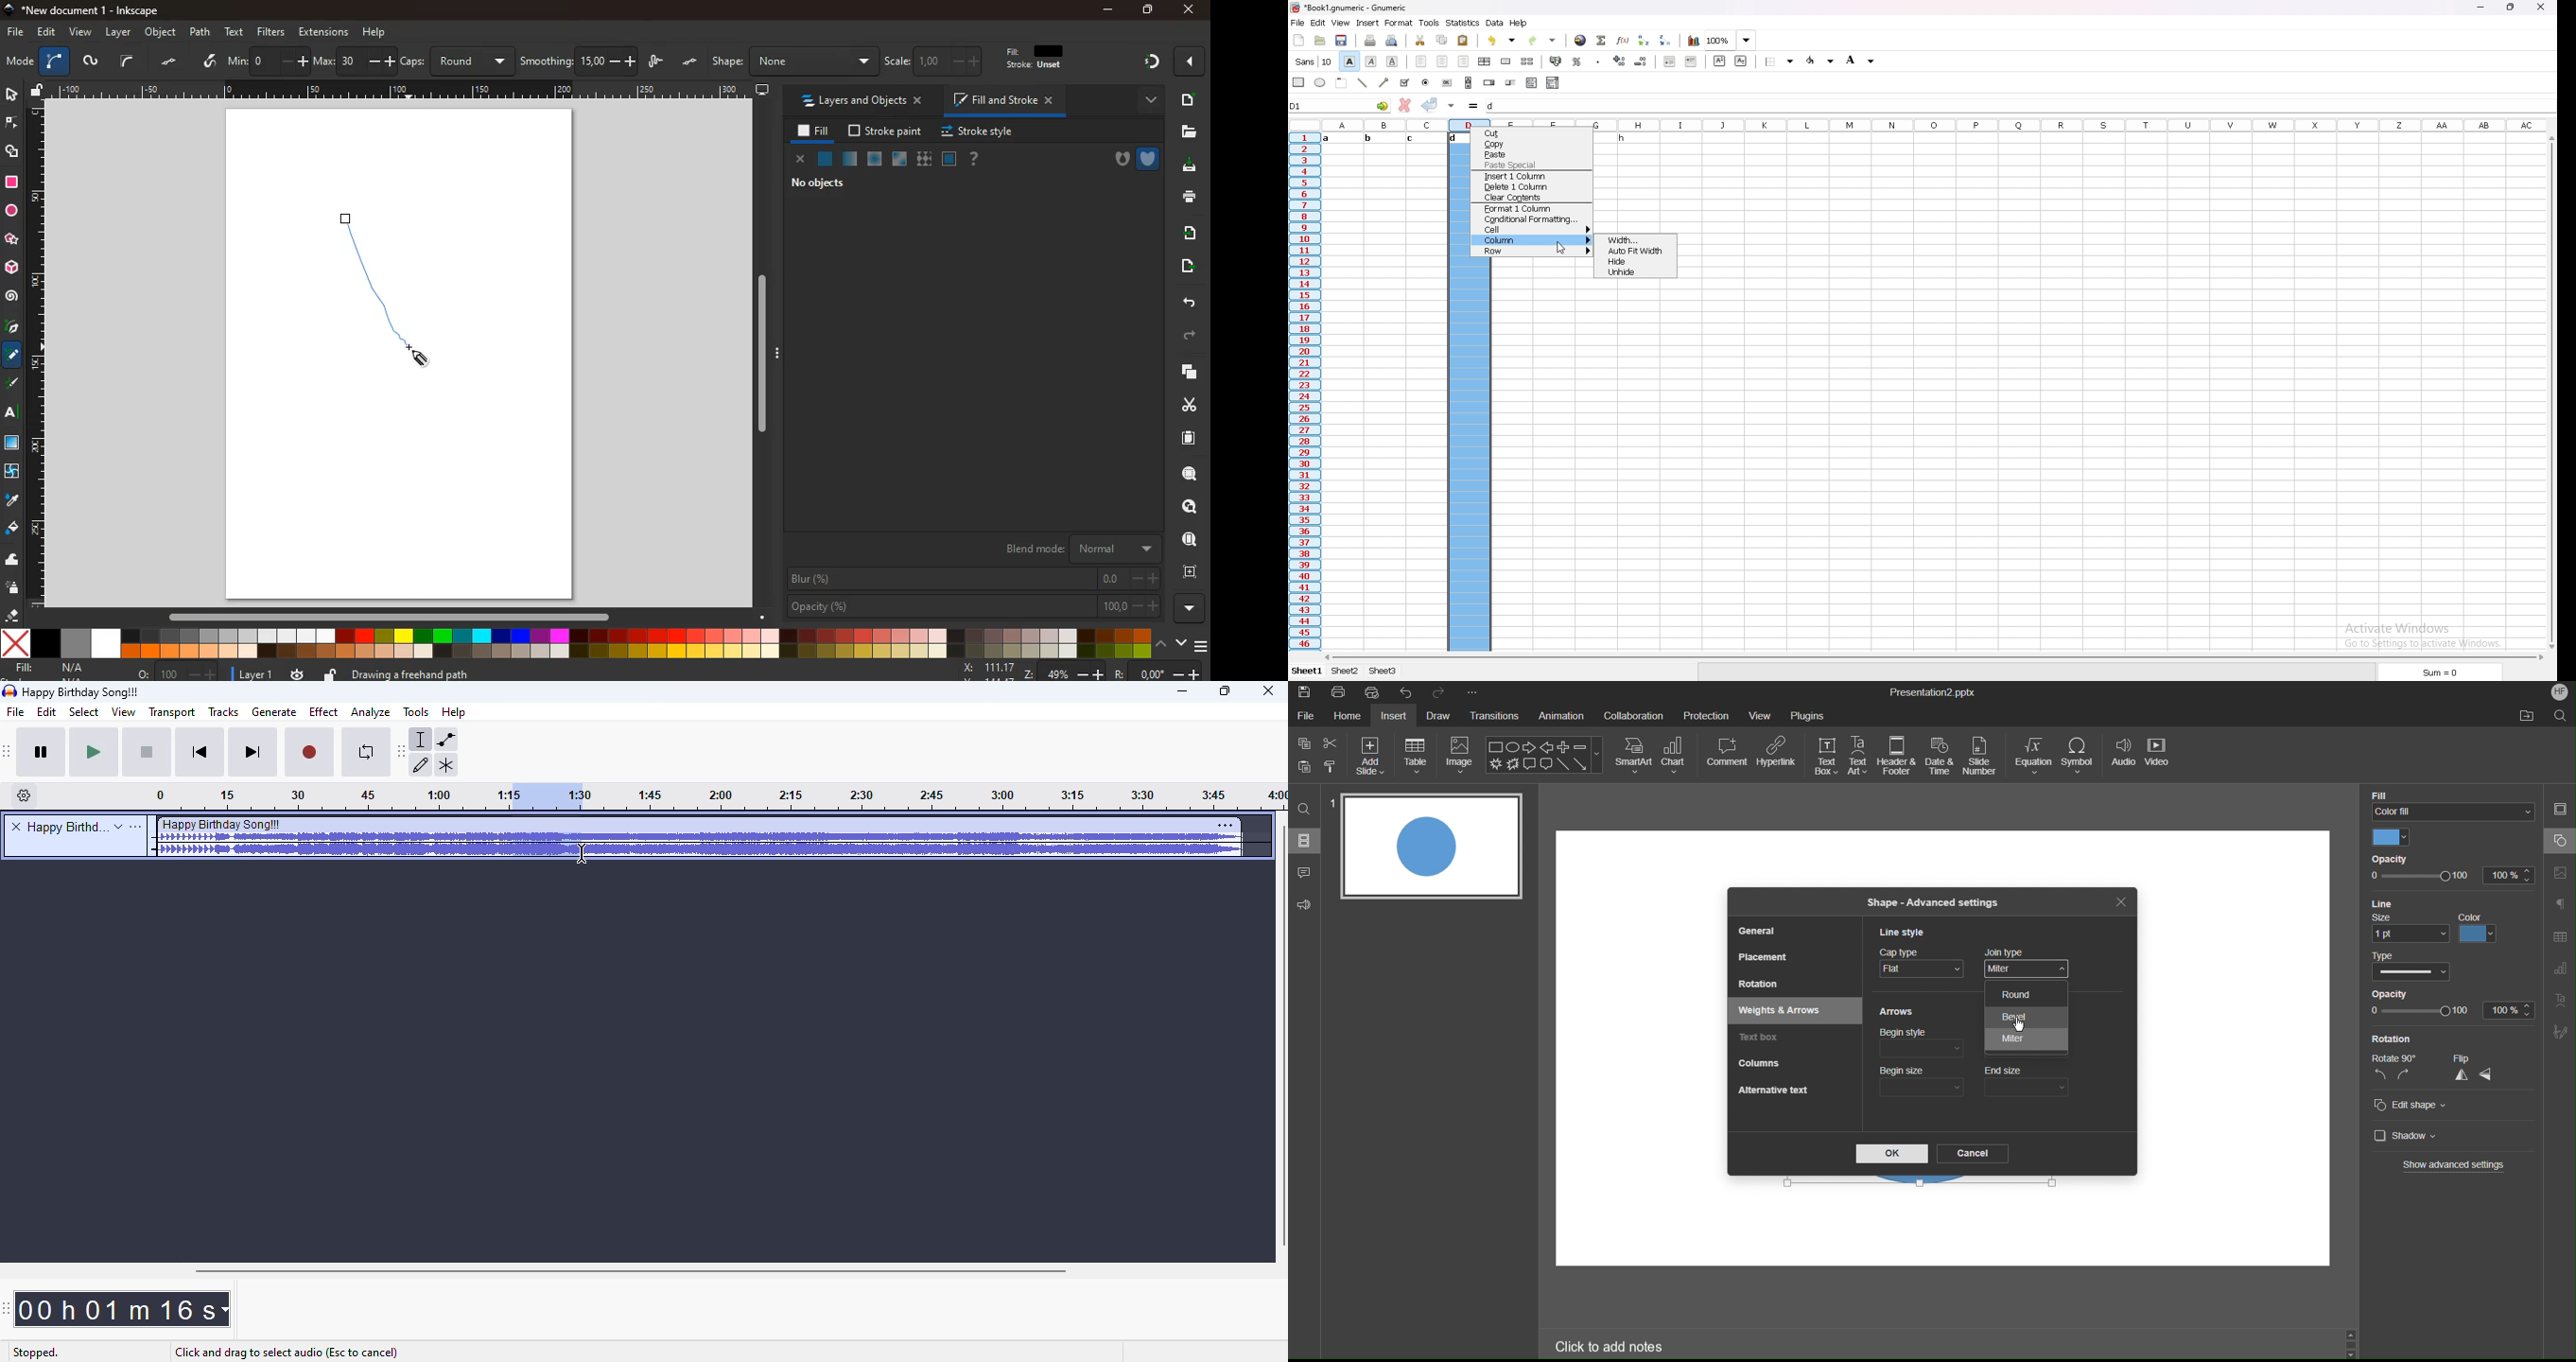 This screenshot has width=2576, height=1372. What do you see at coordinates (1602, 40) in the screenshot?
I see `summation` at bounding box center [1602, 40].